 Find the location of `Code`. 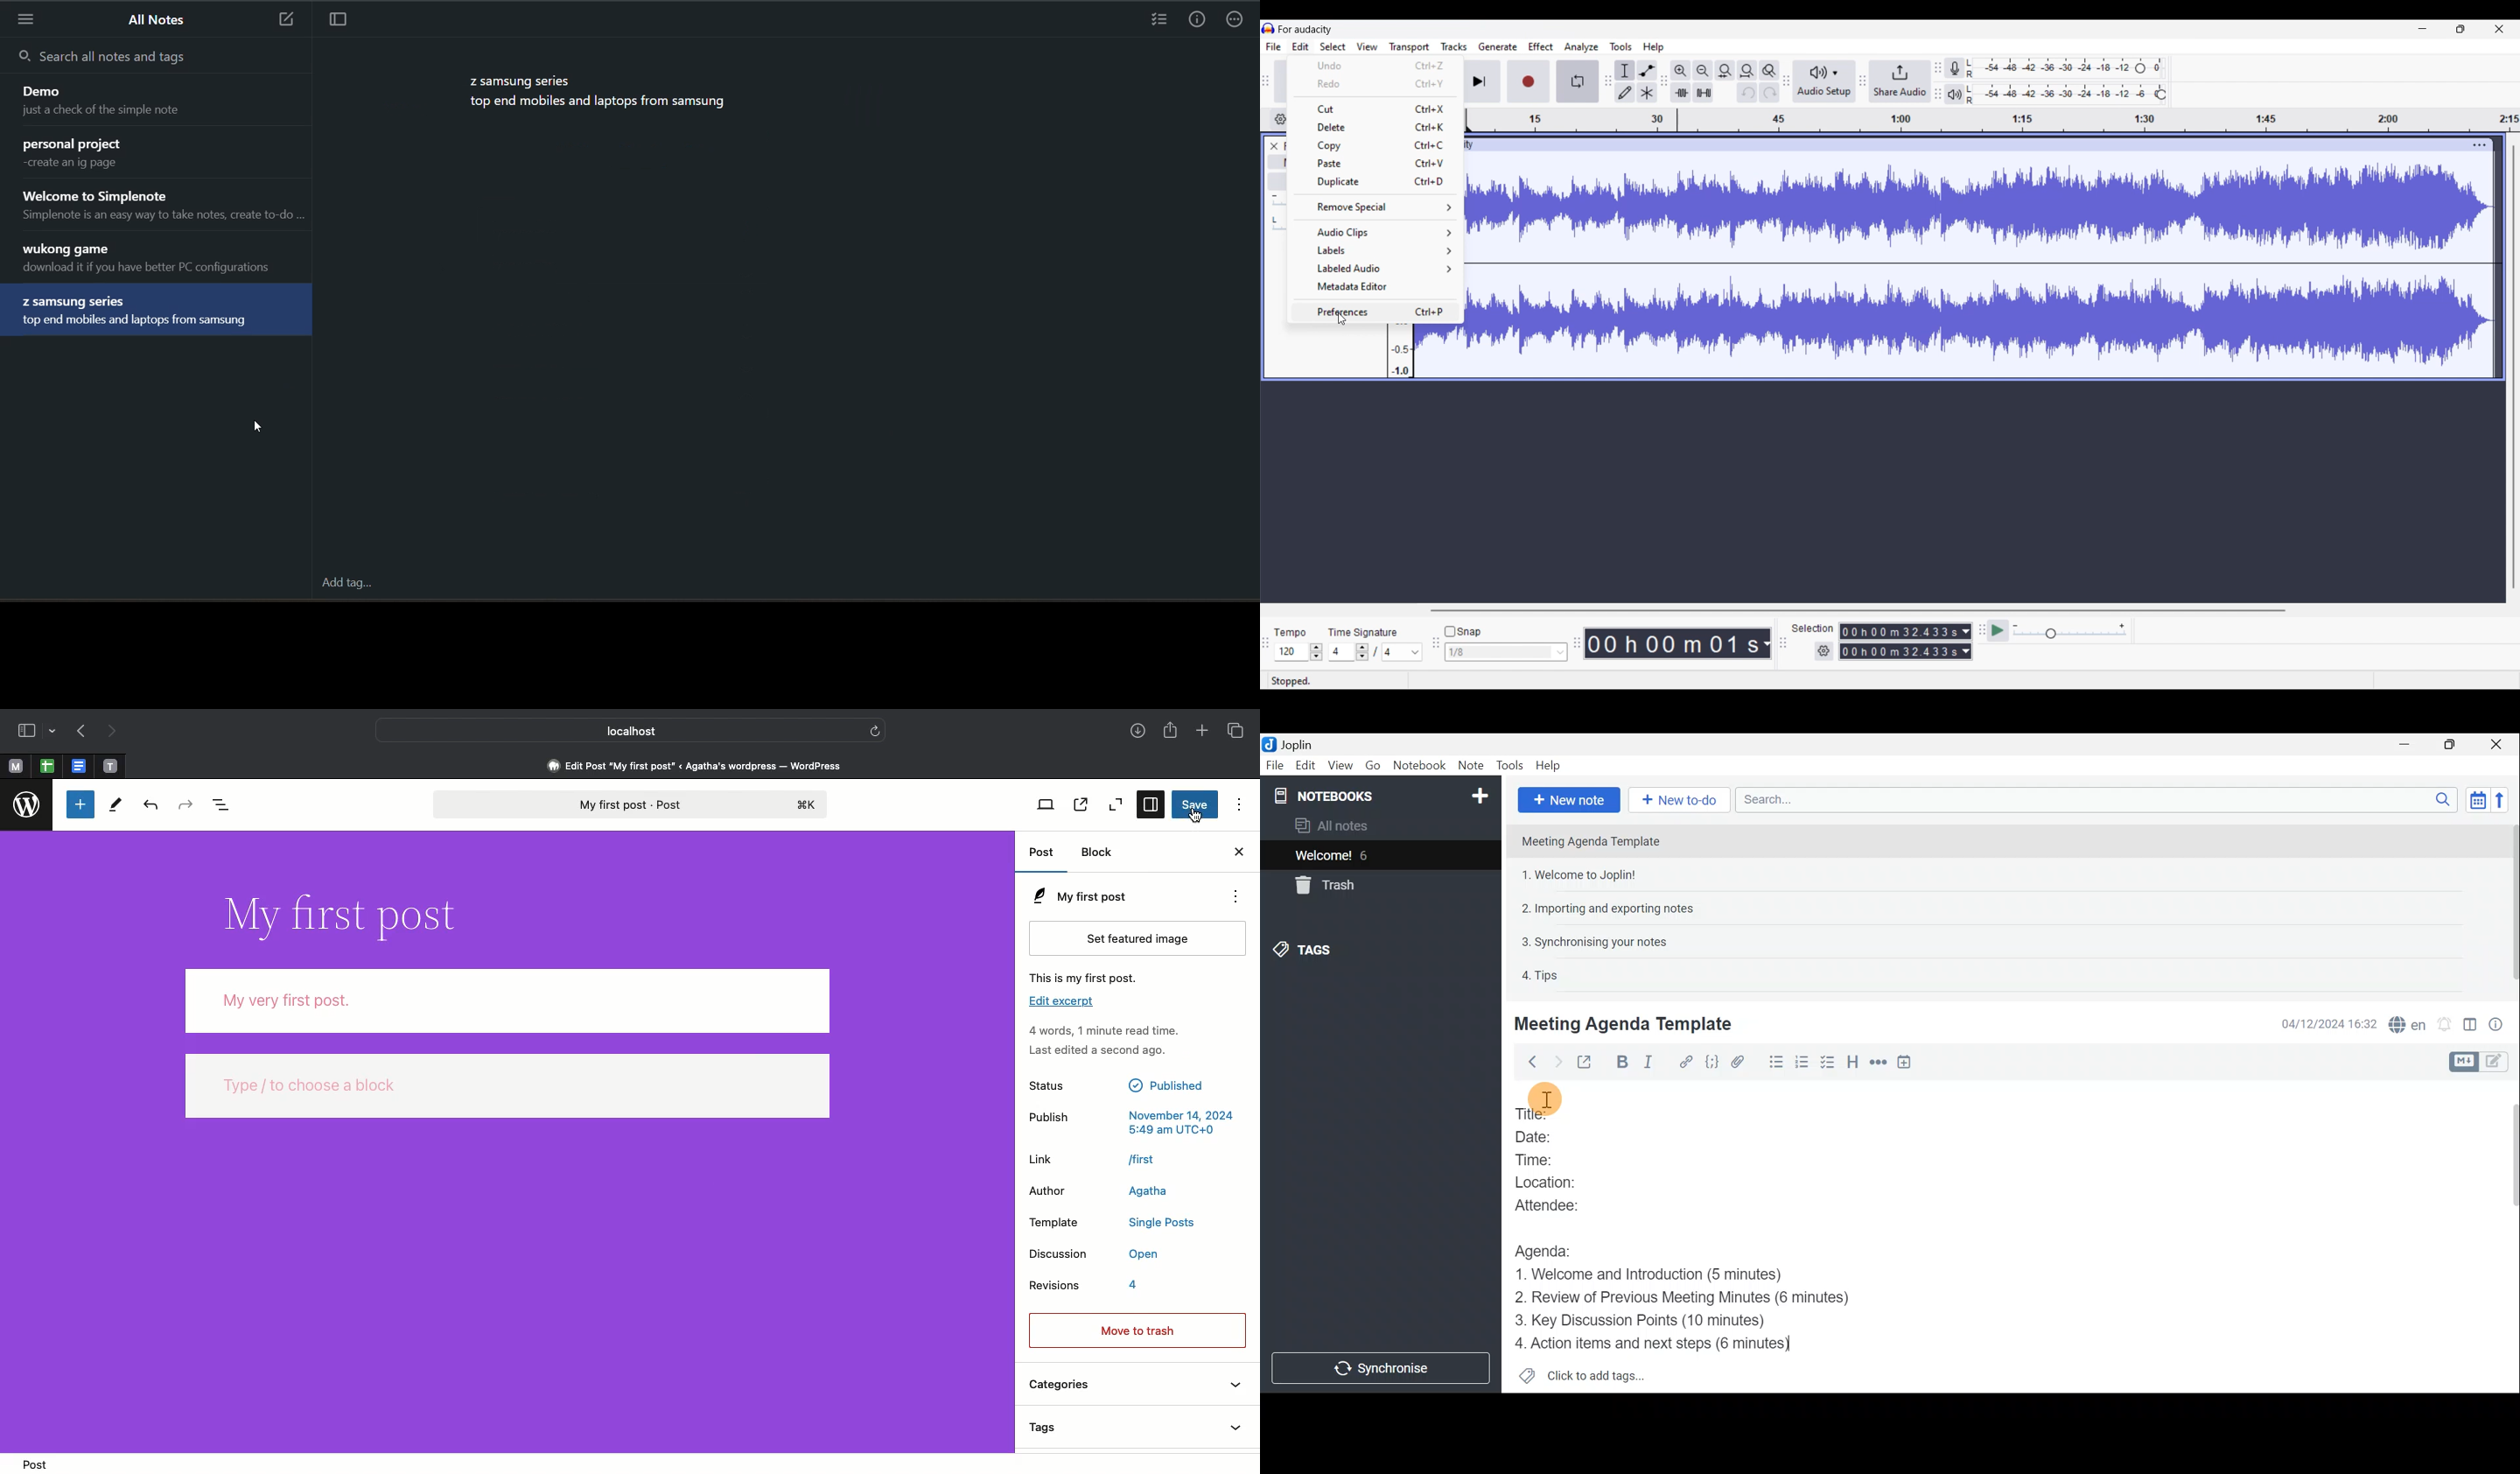

Code is located at coordinates (1713, 1063).